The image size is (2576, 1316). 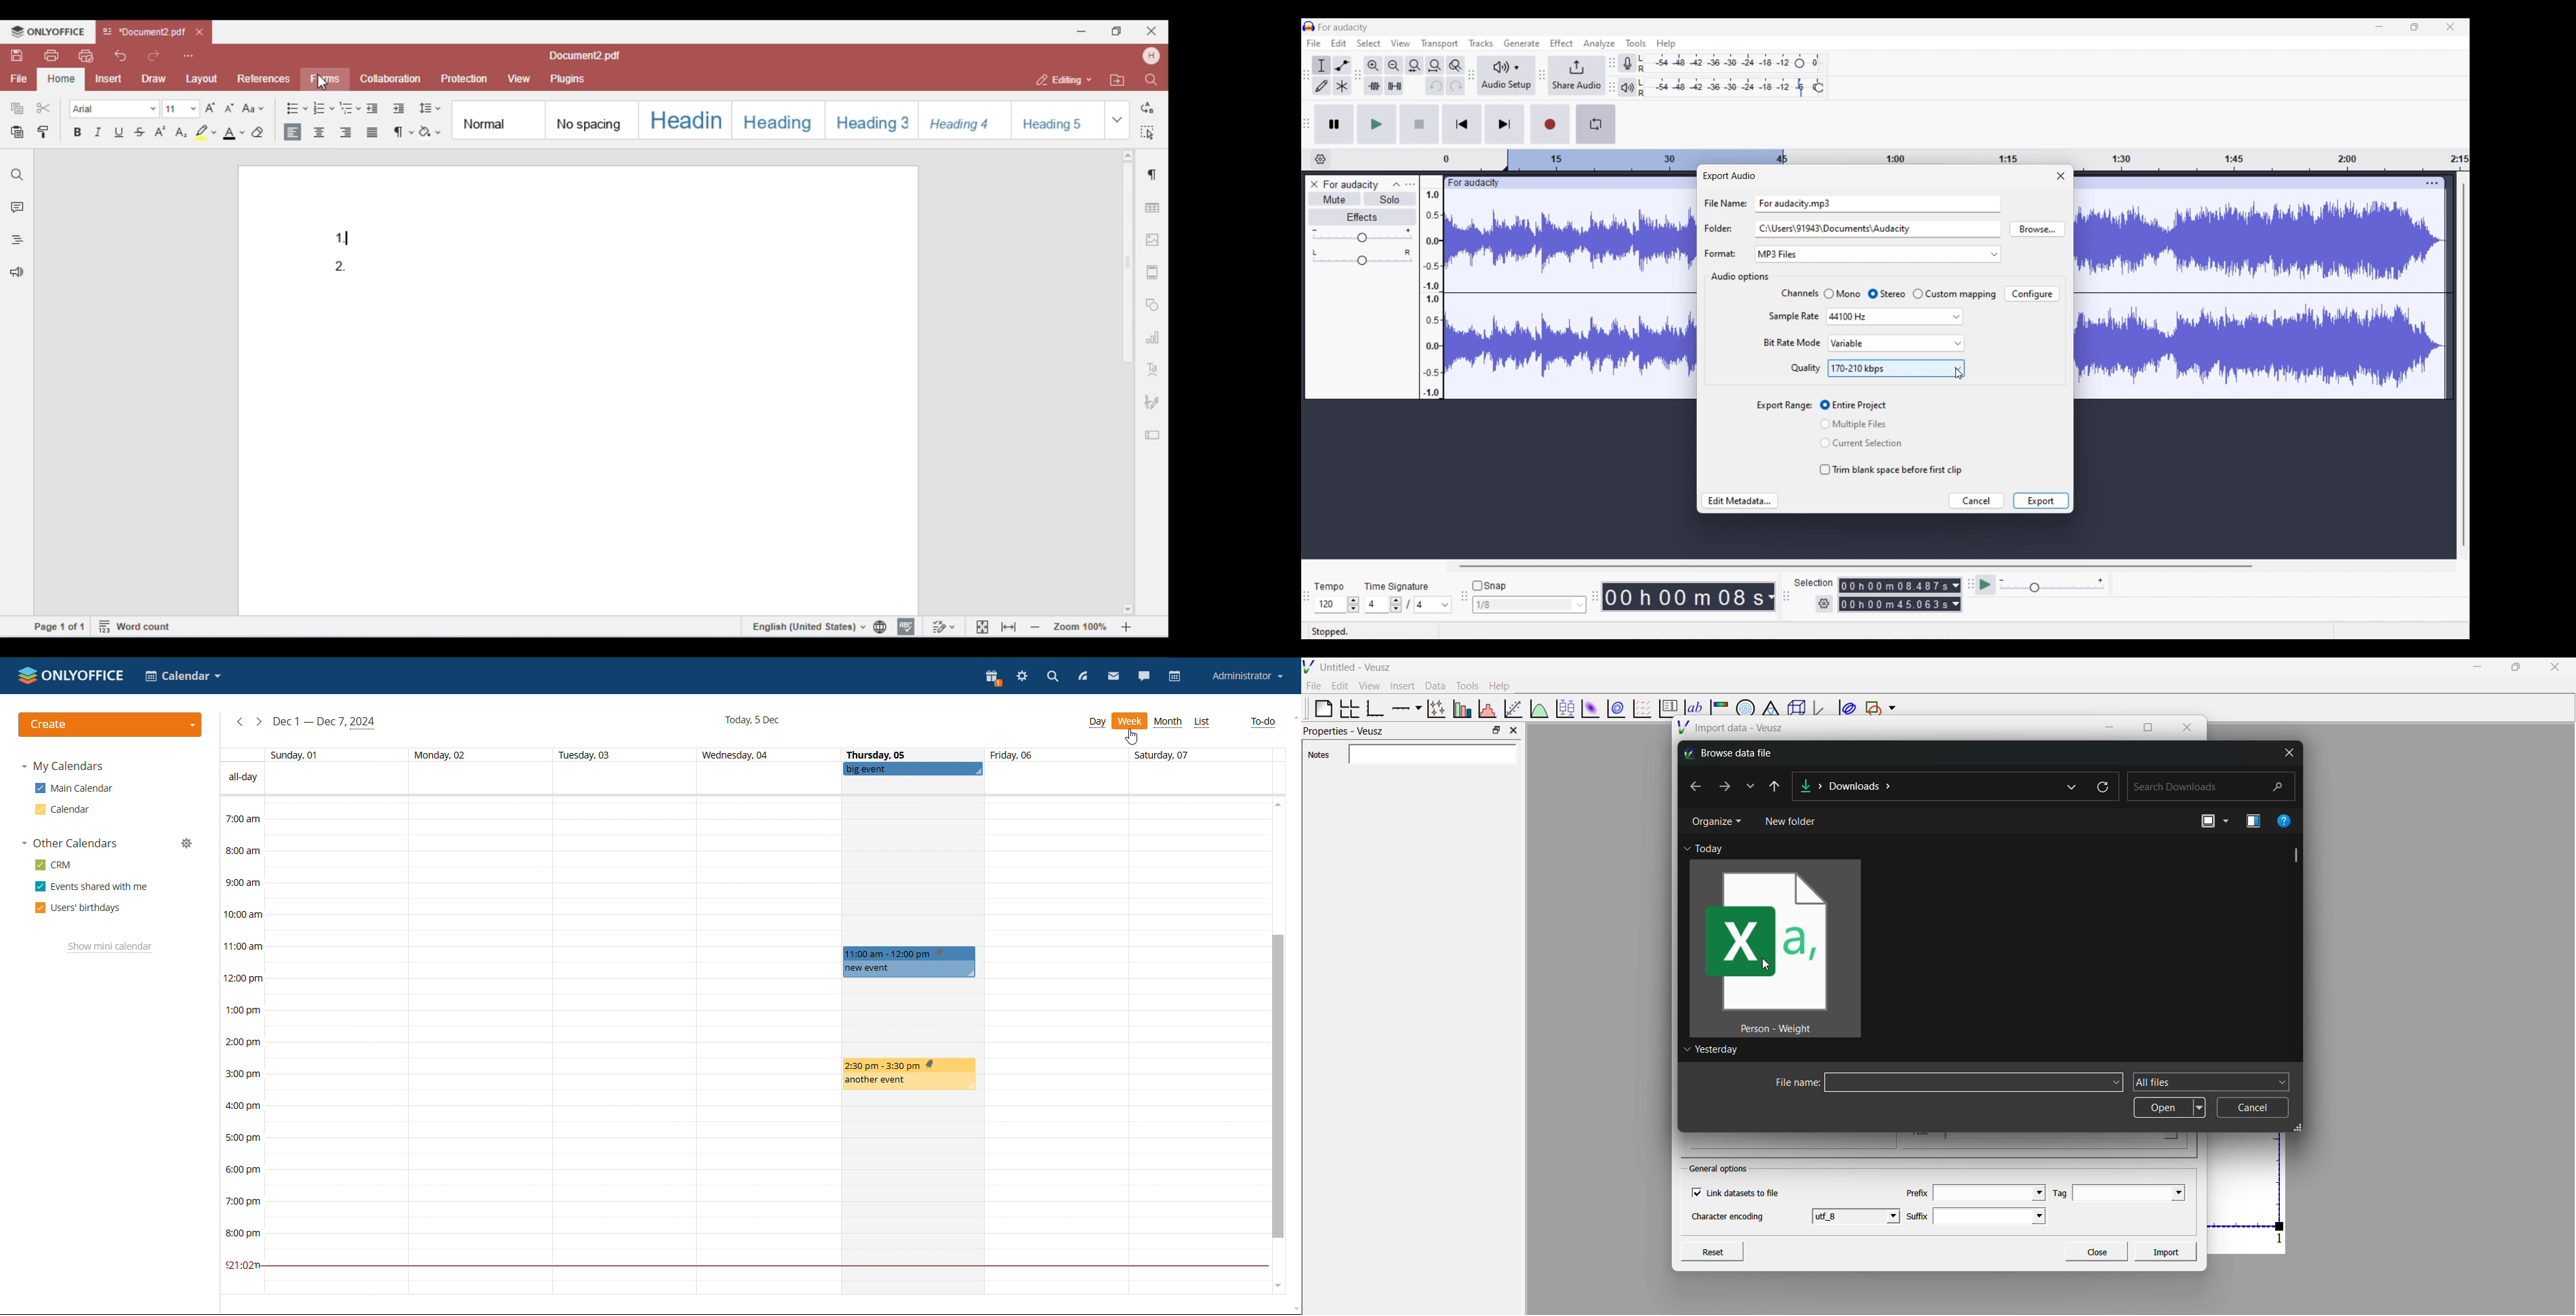 What do you see at coordinates (1394, 66) in the screenshot?
I see `Zoom out` at bounding box center [1394, 66].